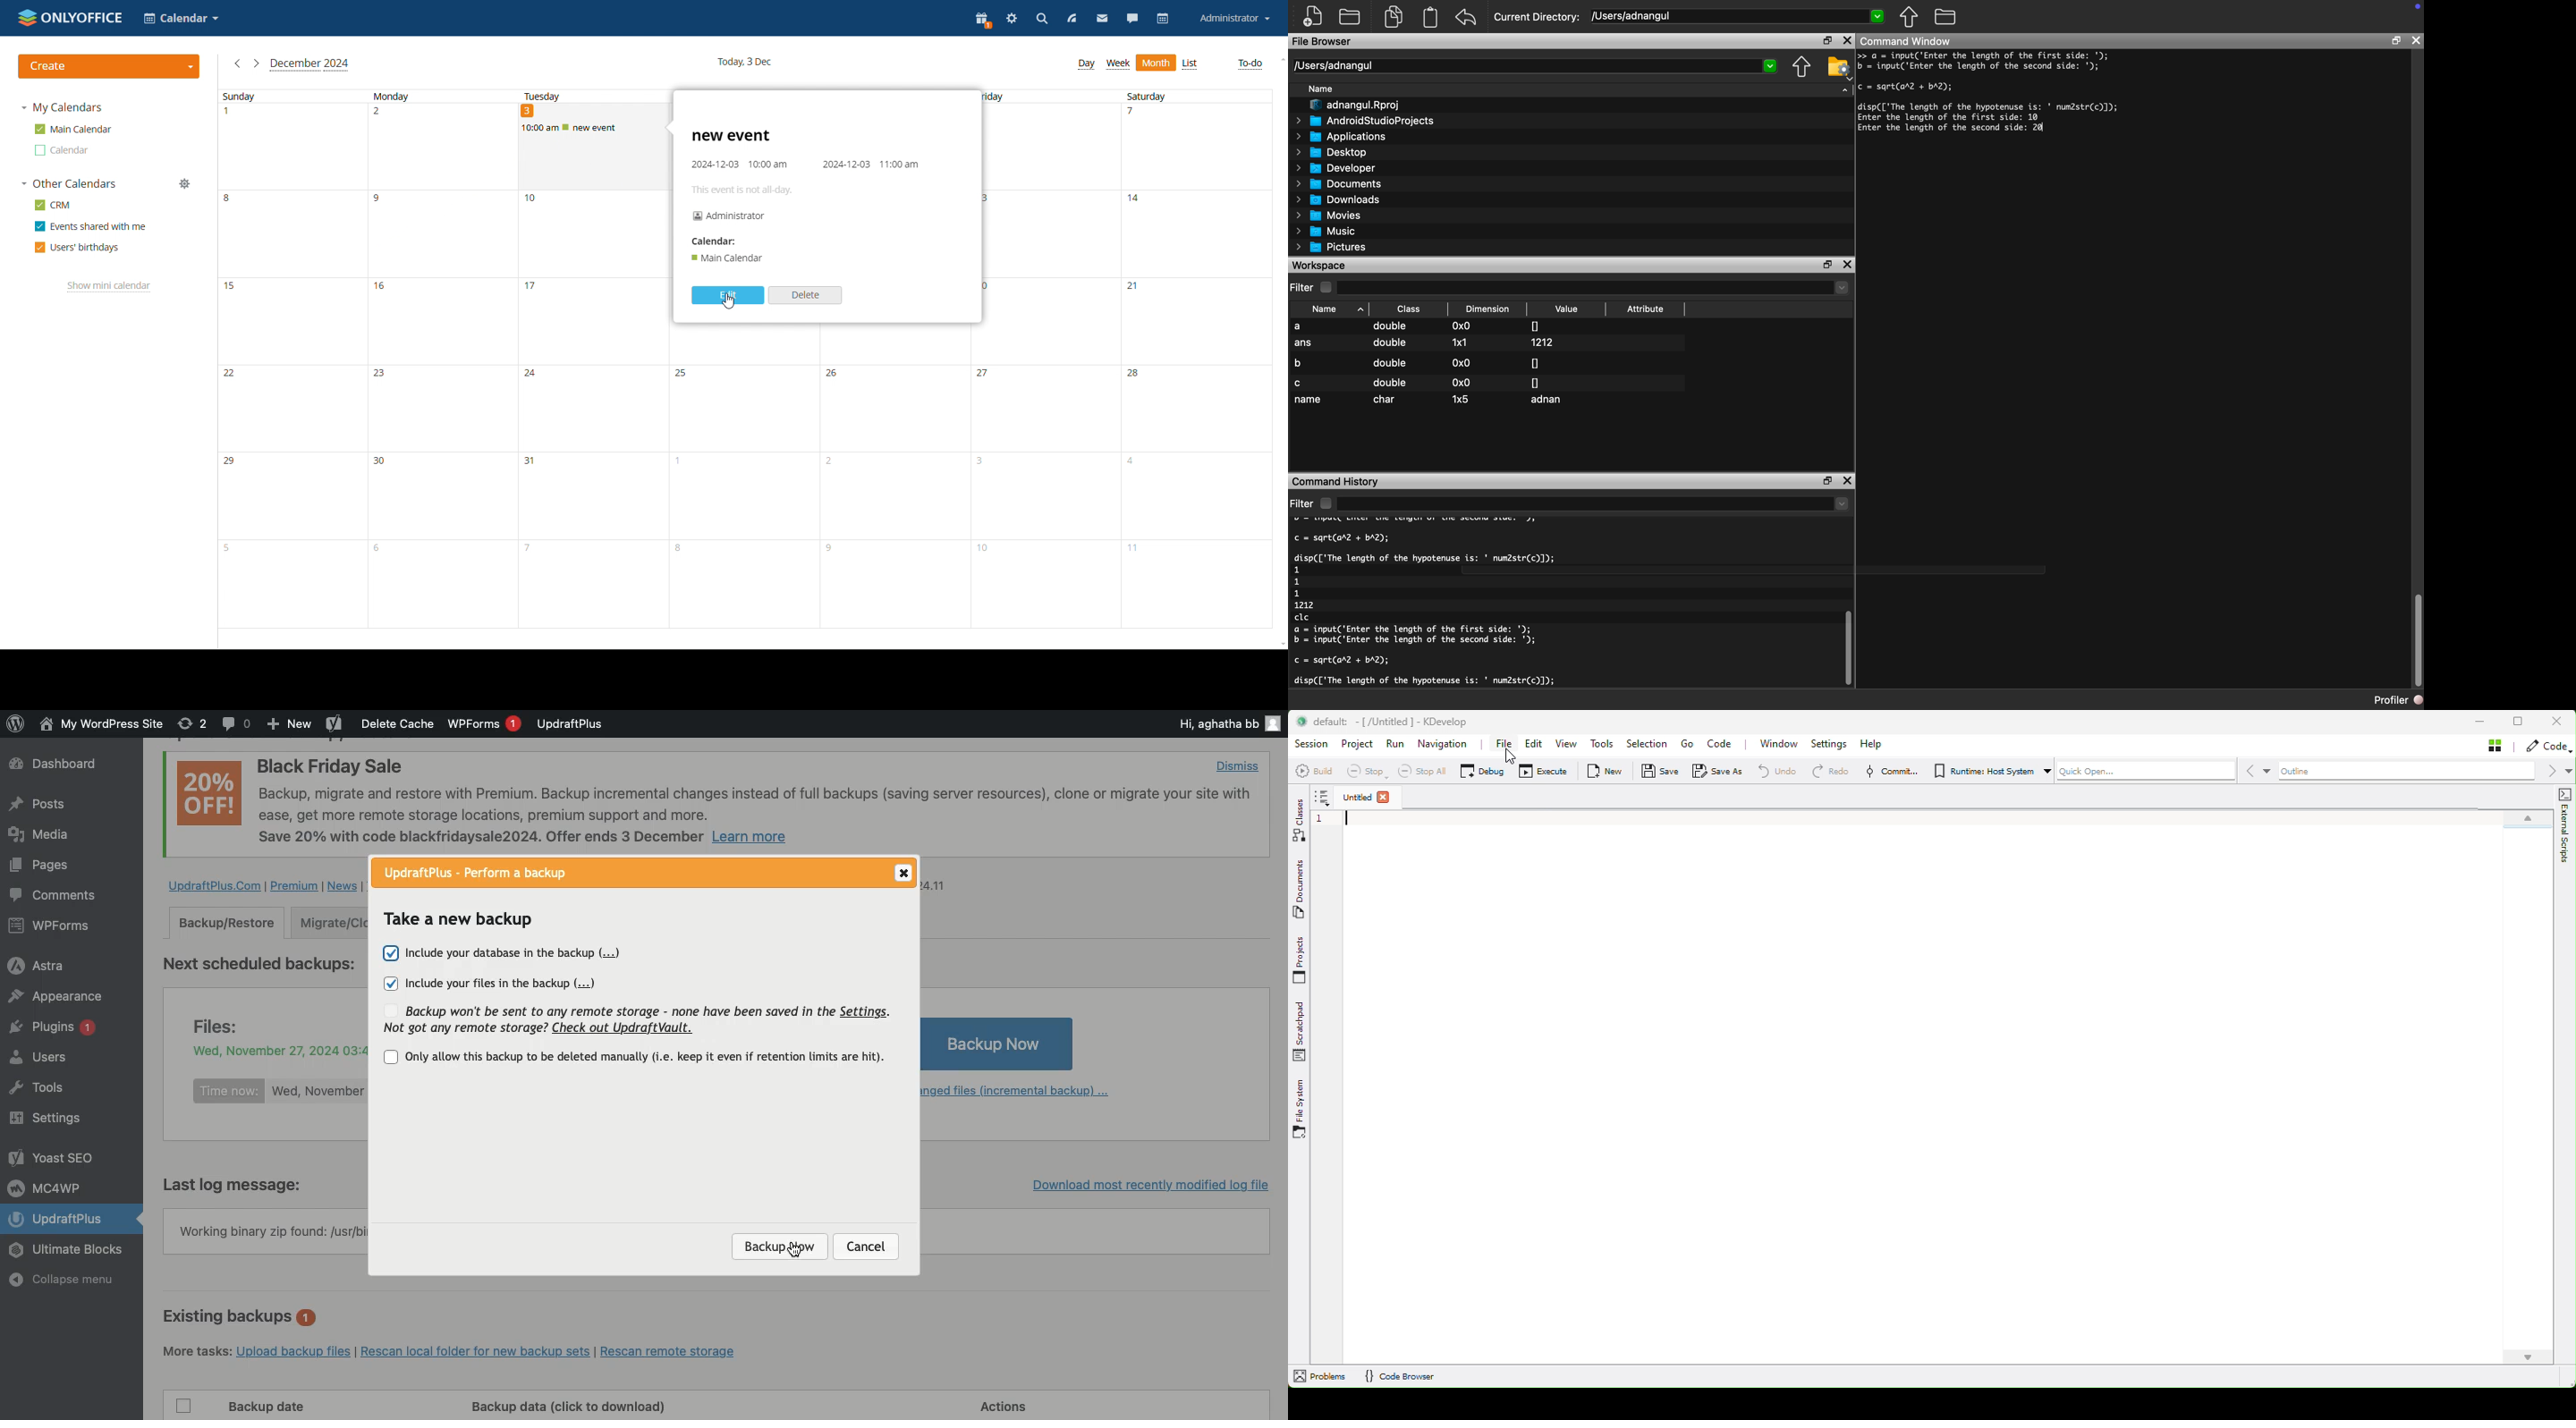 The height and width of the screenshot is (1428, 2576). Describe the element at coordinates (544, 137) in the screenshot. I see `vursor` at that location.